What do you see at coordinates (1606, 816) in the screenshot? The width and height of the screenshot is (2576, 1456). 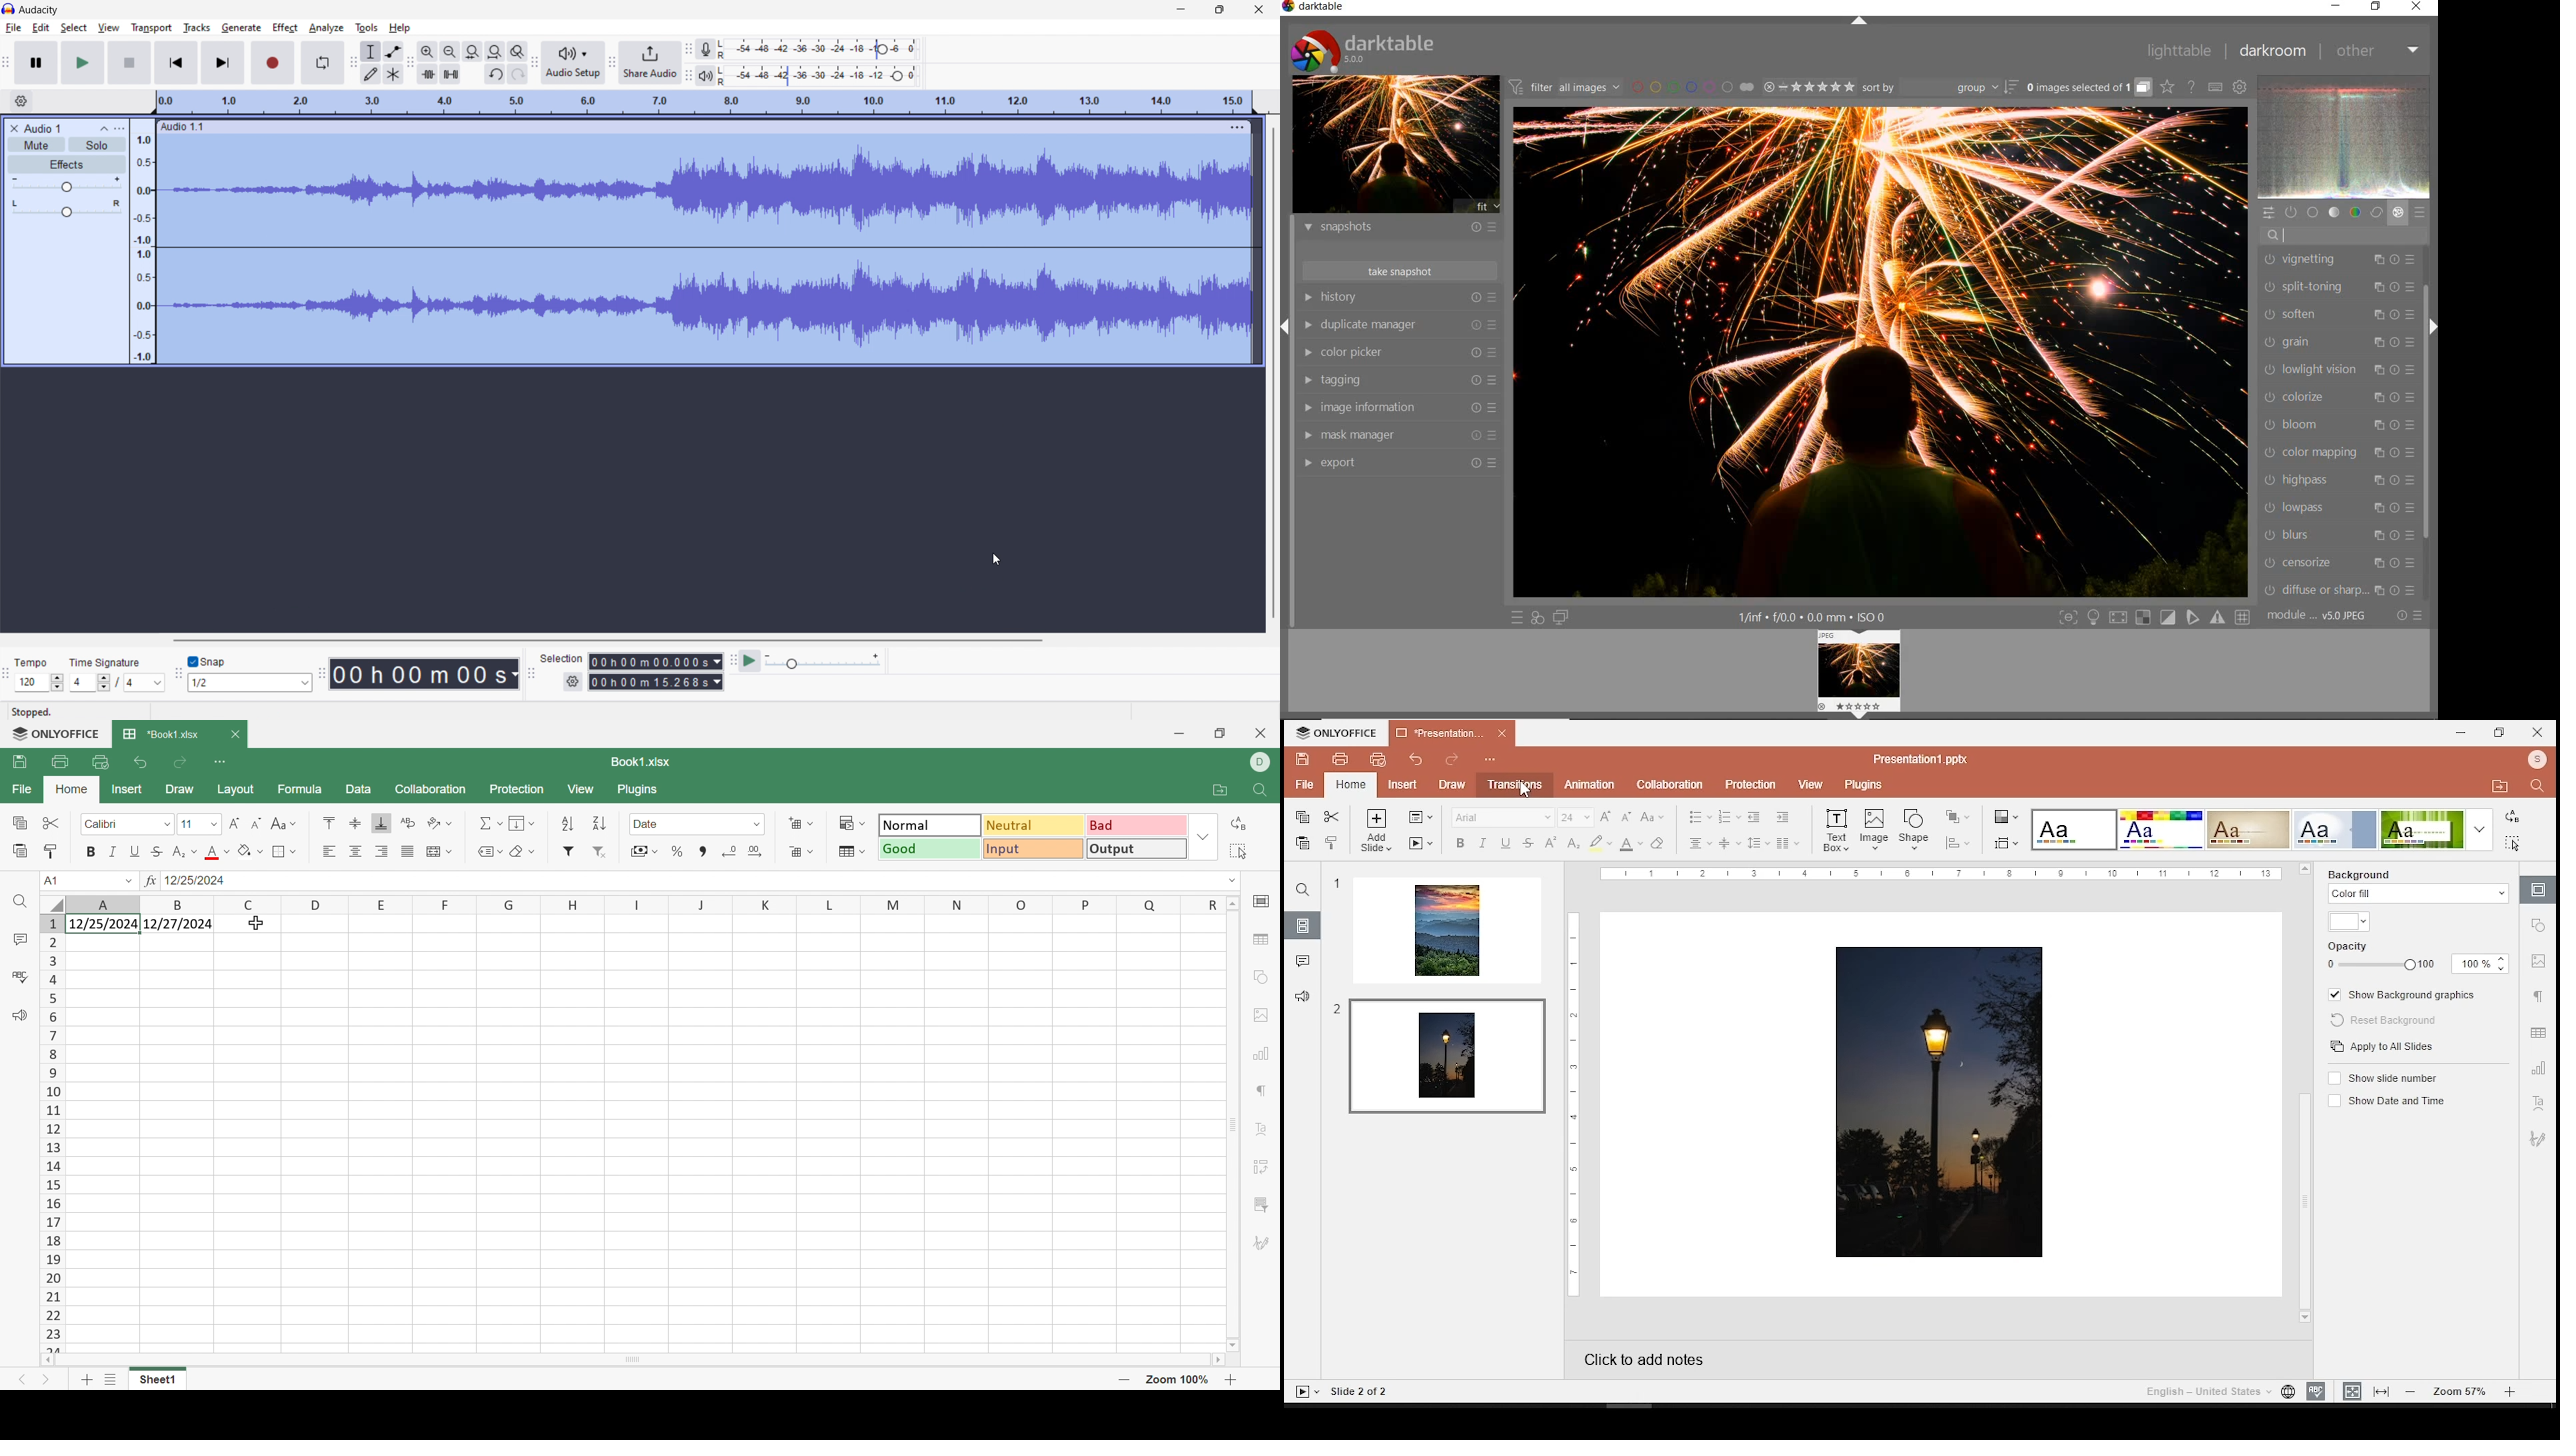 I see `increase font size` at bounding box center [1606, 816].